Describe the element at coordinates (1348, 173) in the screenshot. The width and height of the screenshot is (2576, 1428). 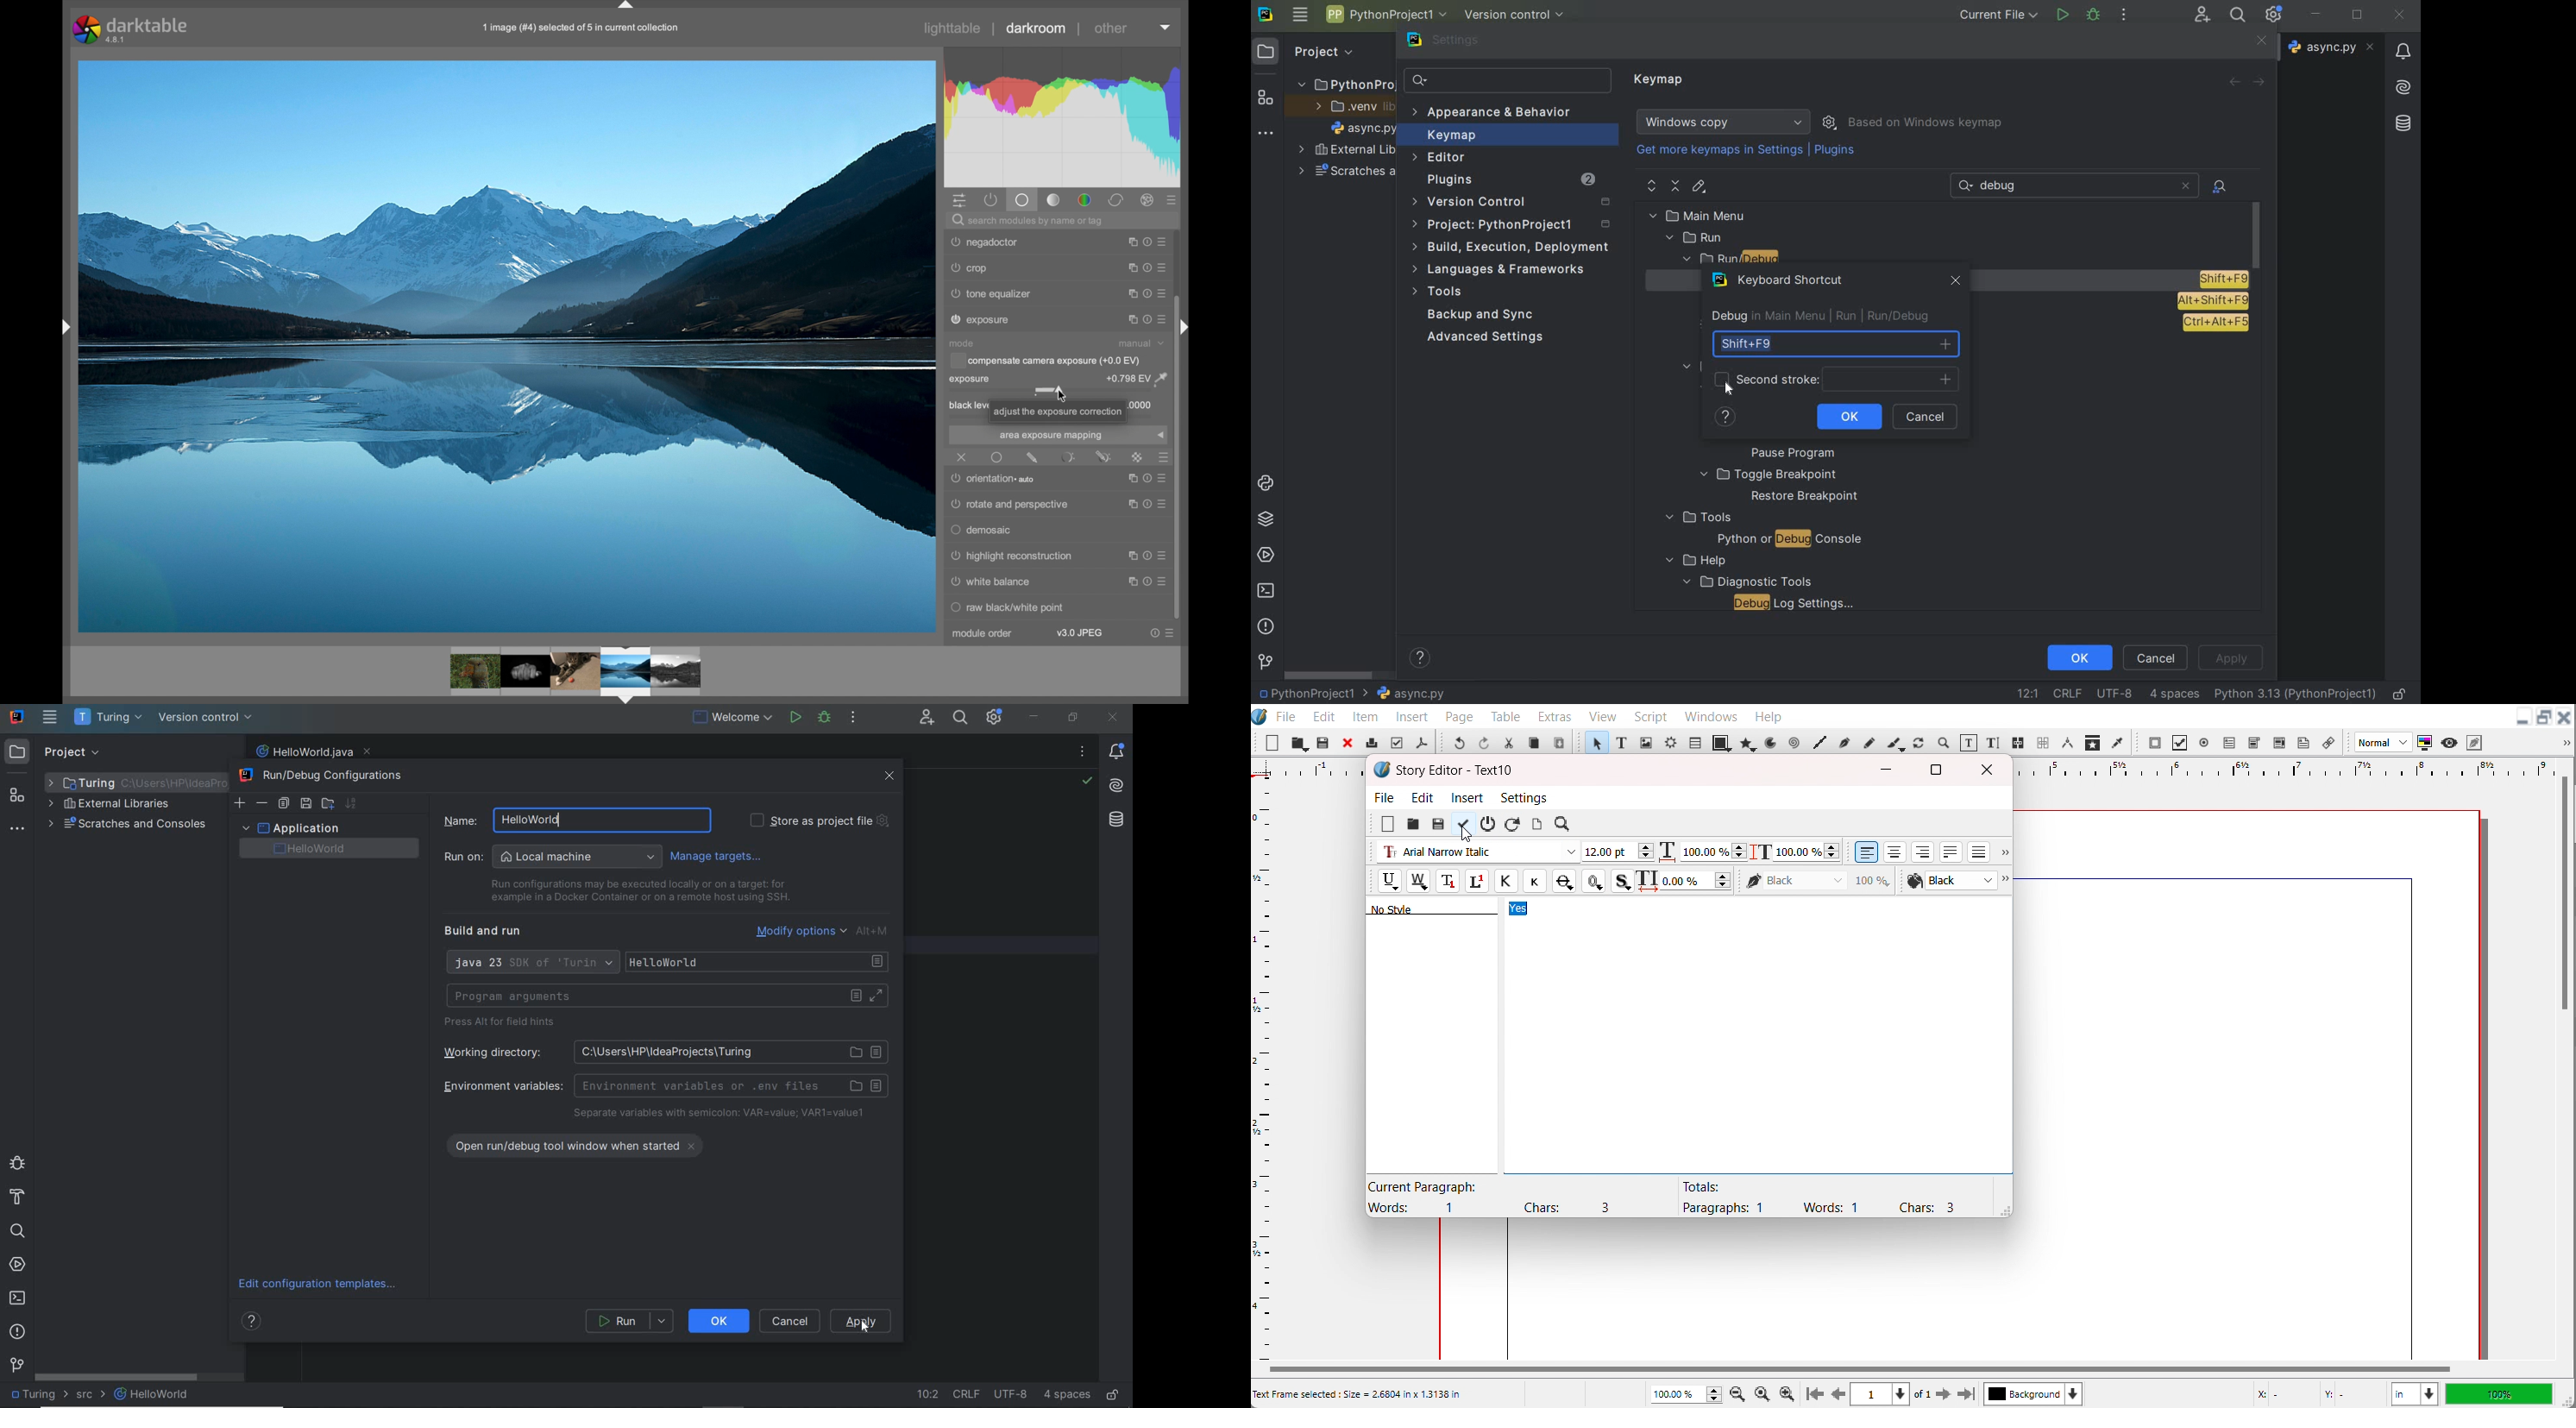
I see `scratches and consoles` at that location.